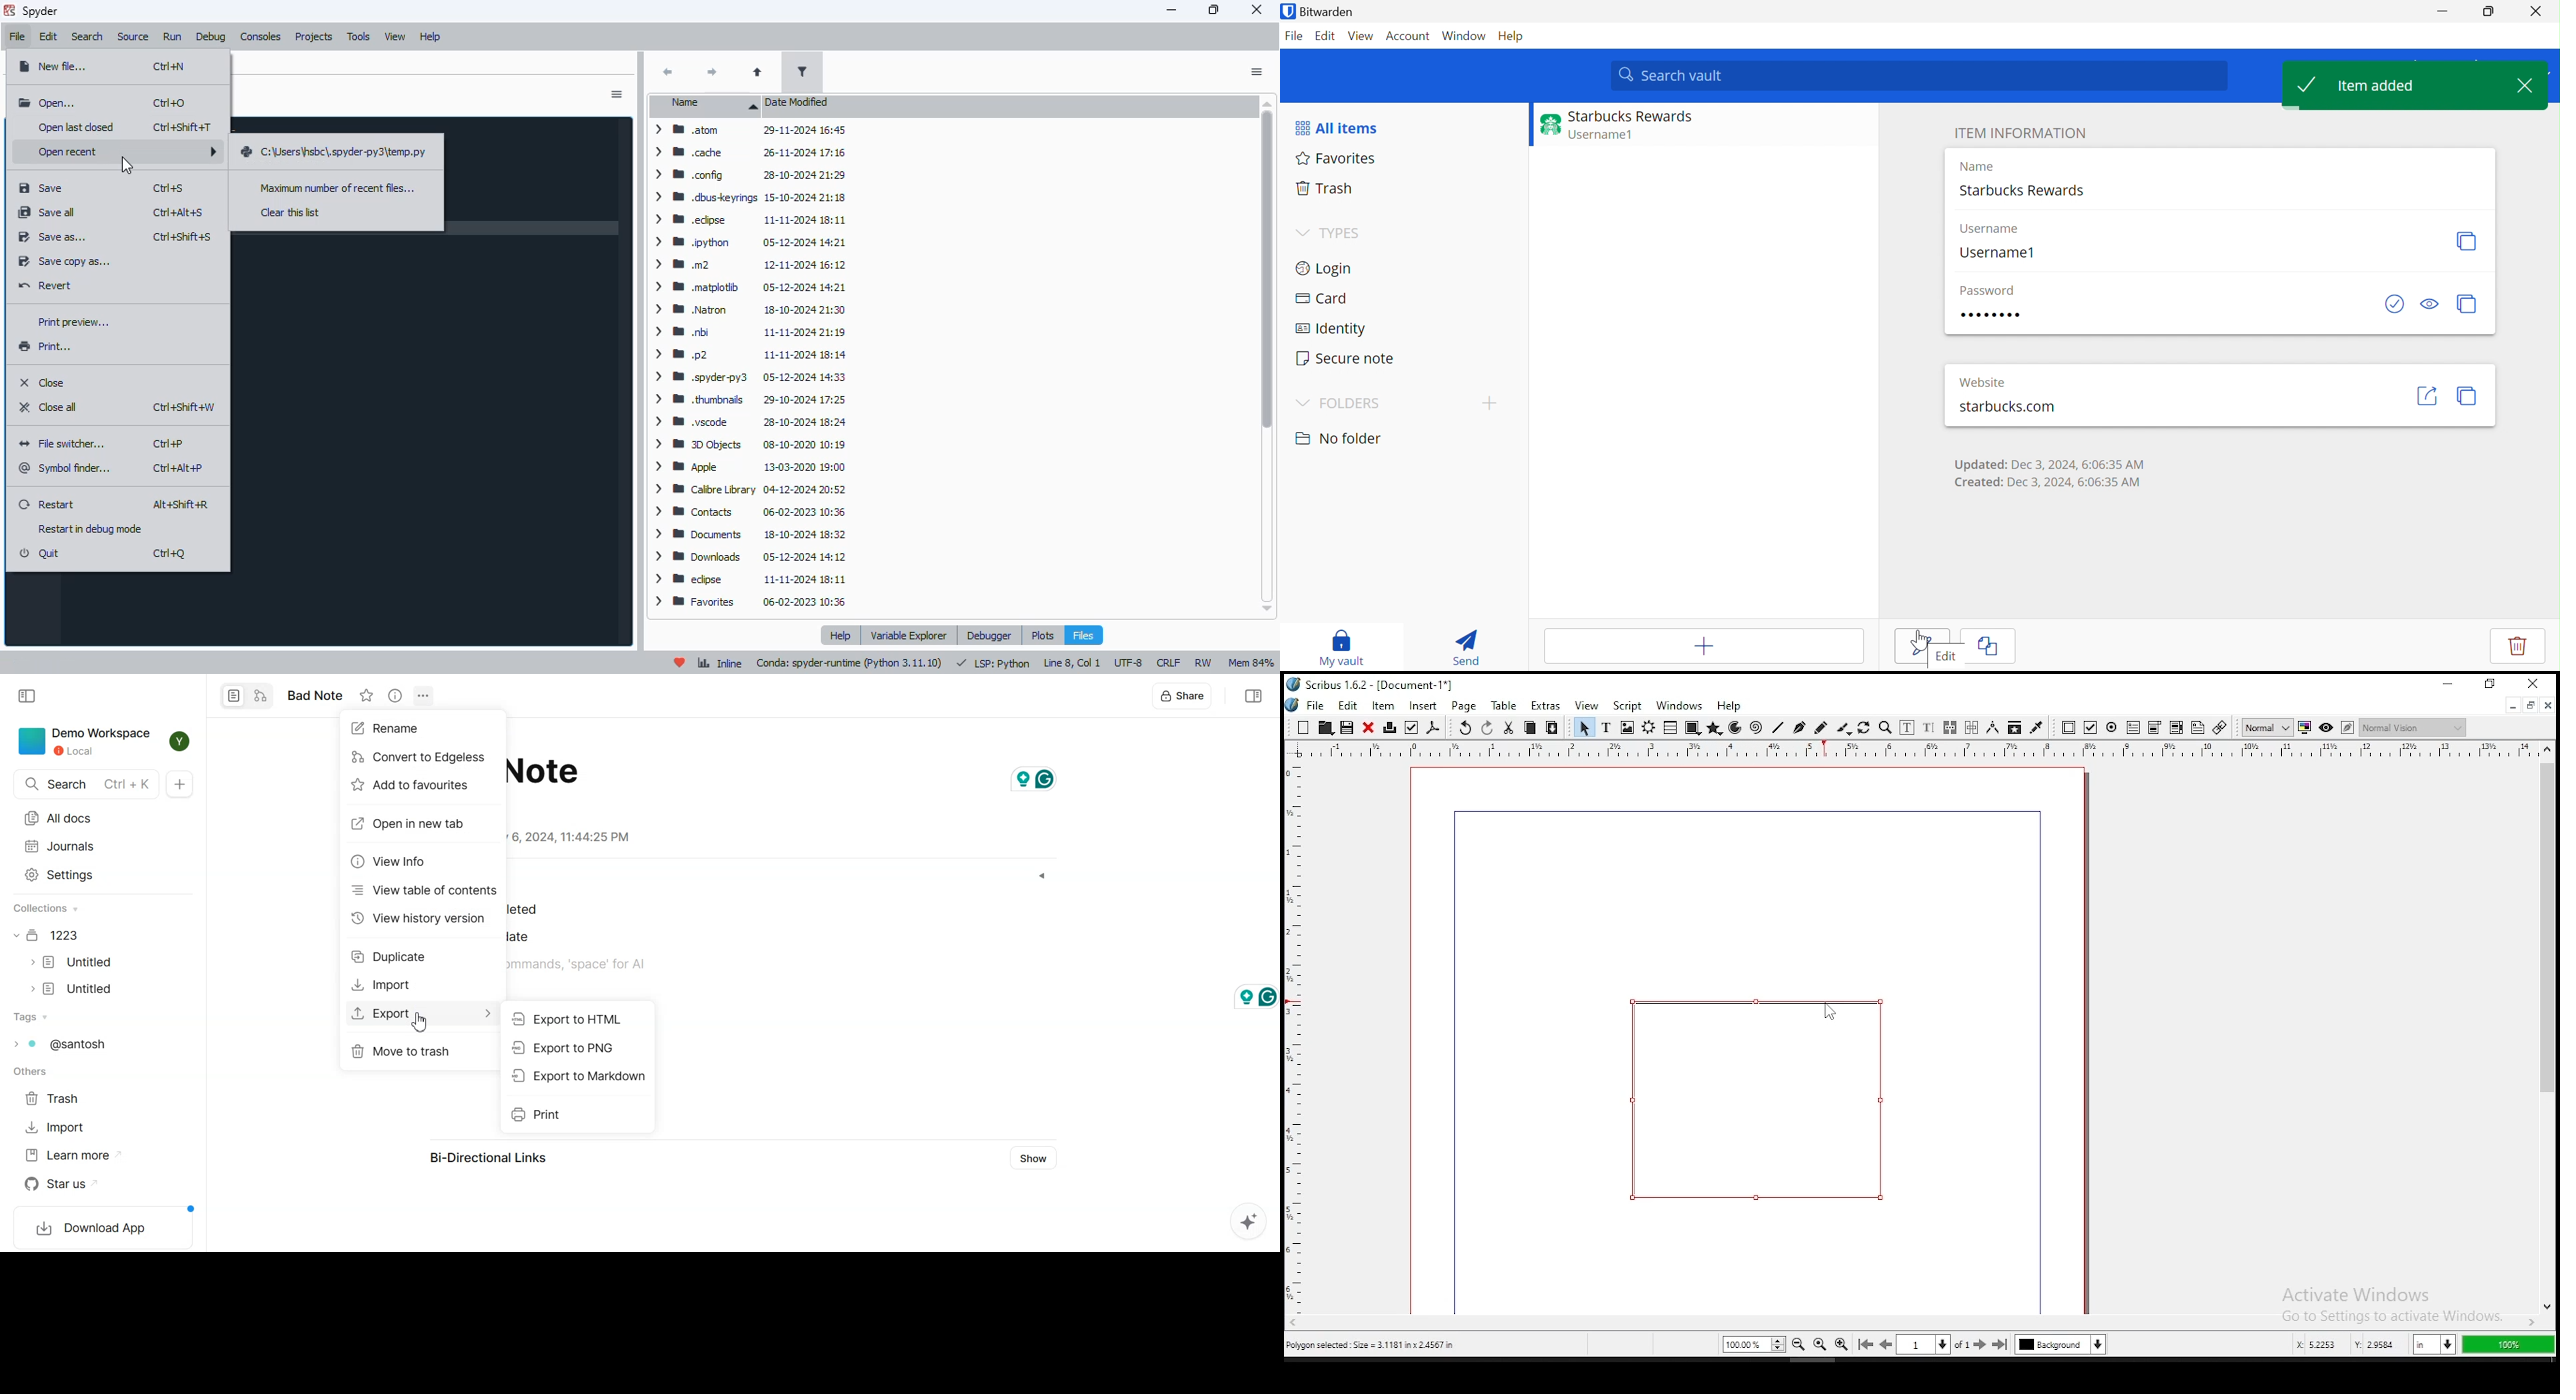 This screenshot has height=1400, width=2576. I want to click on Window, so click(1466, 37).